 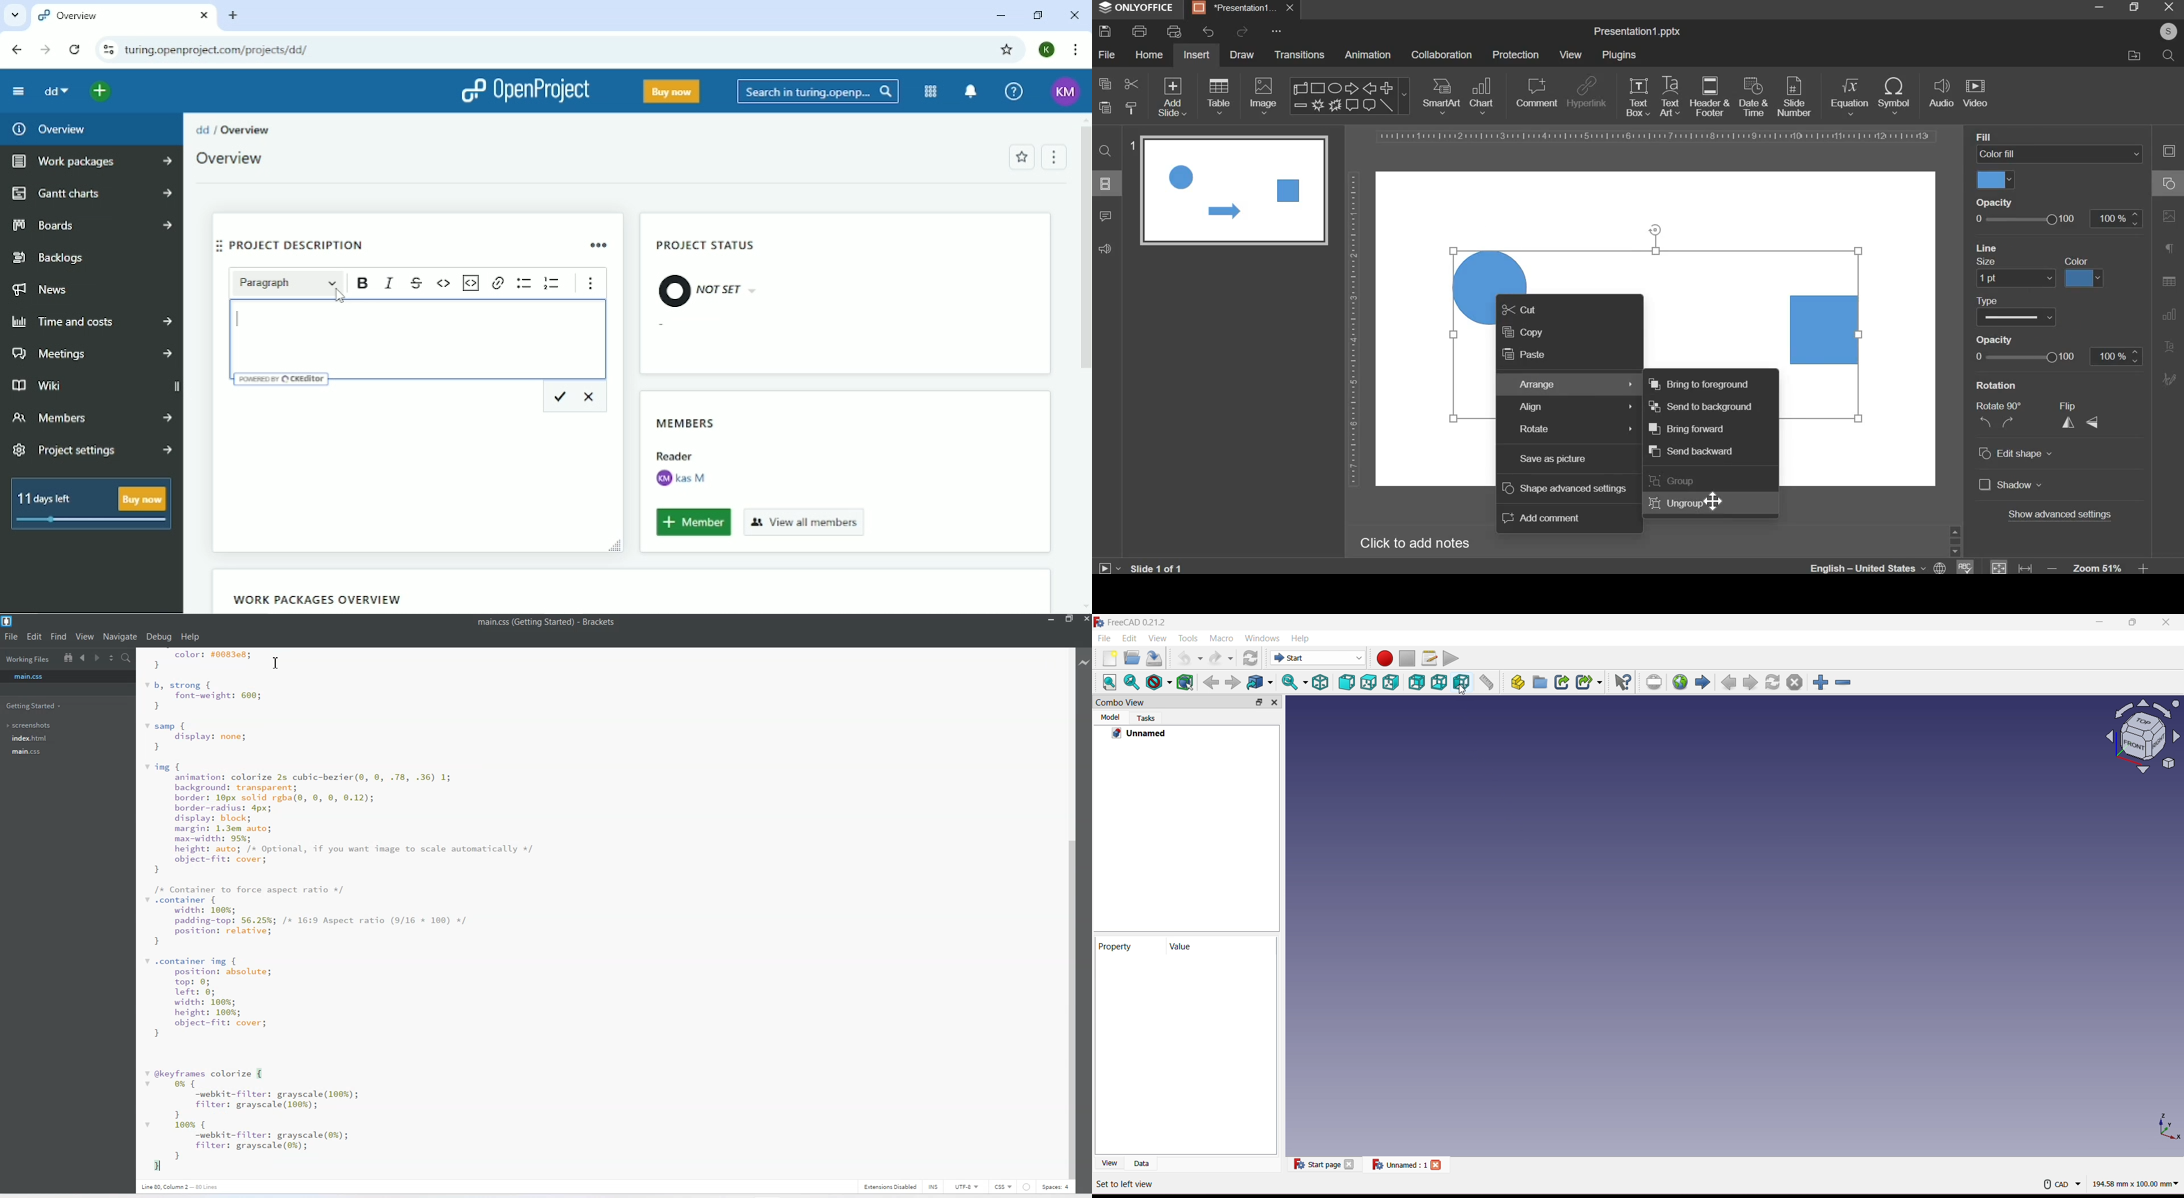 I want to click on Close, so click(x=1349, y=1164).